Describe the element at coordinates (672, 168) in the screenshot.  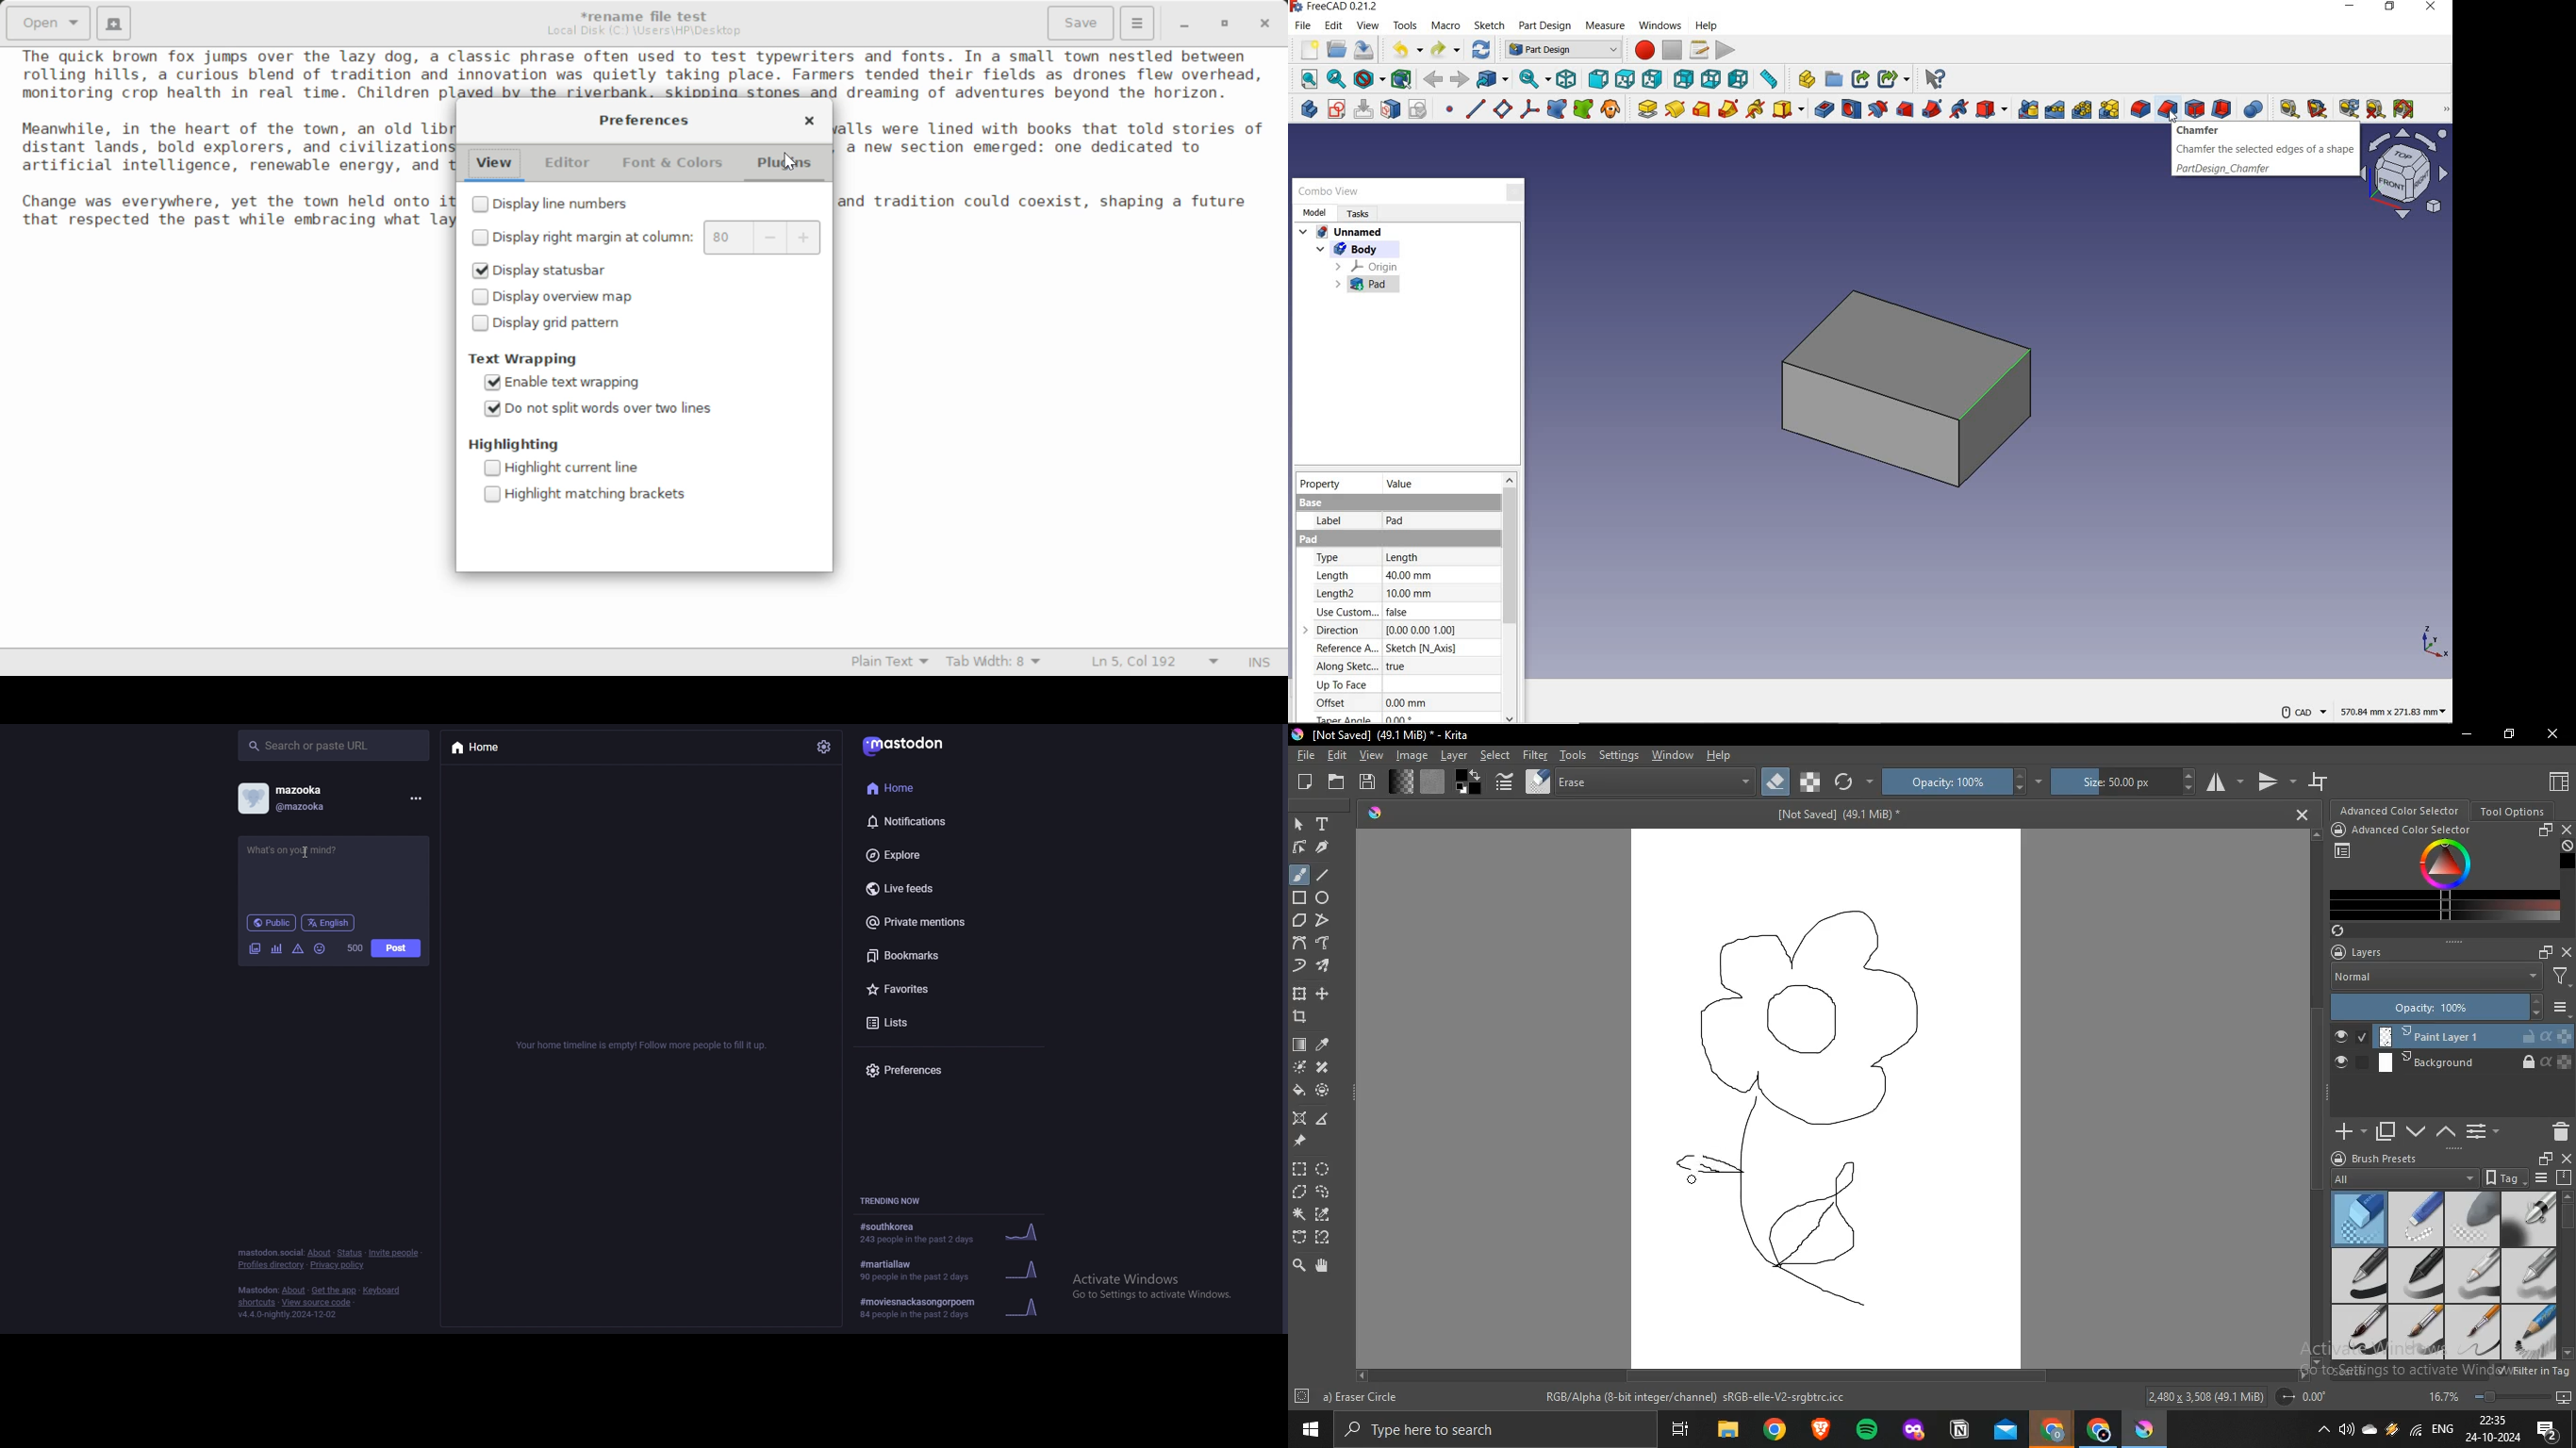
I see `Font & Colors Tab` at that location.